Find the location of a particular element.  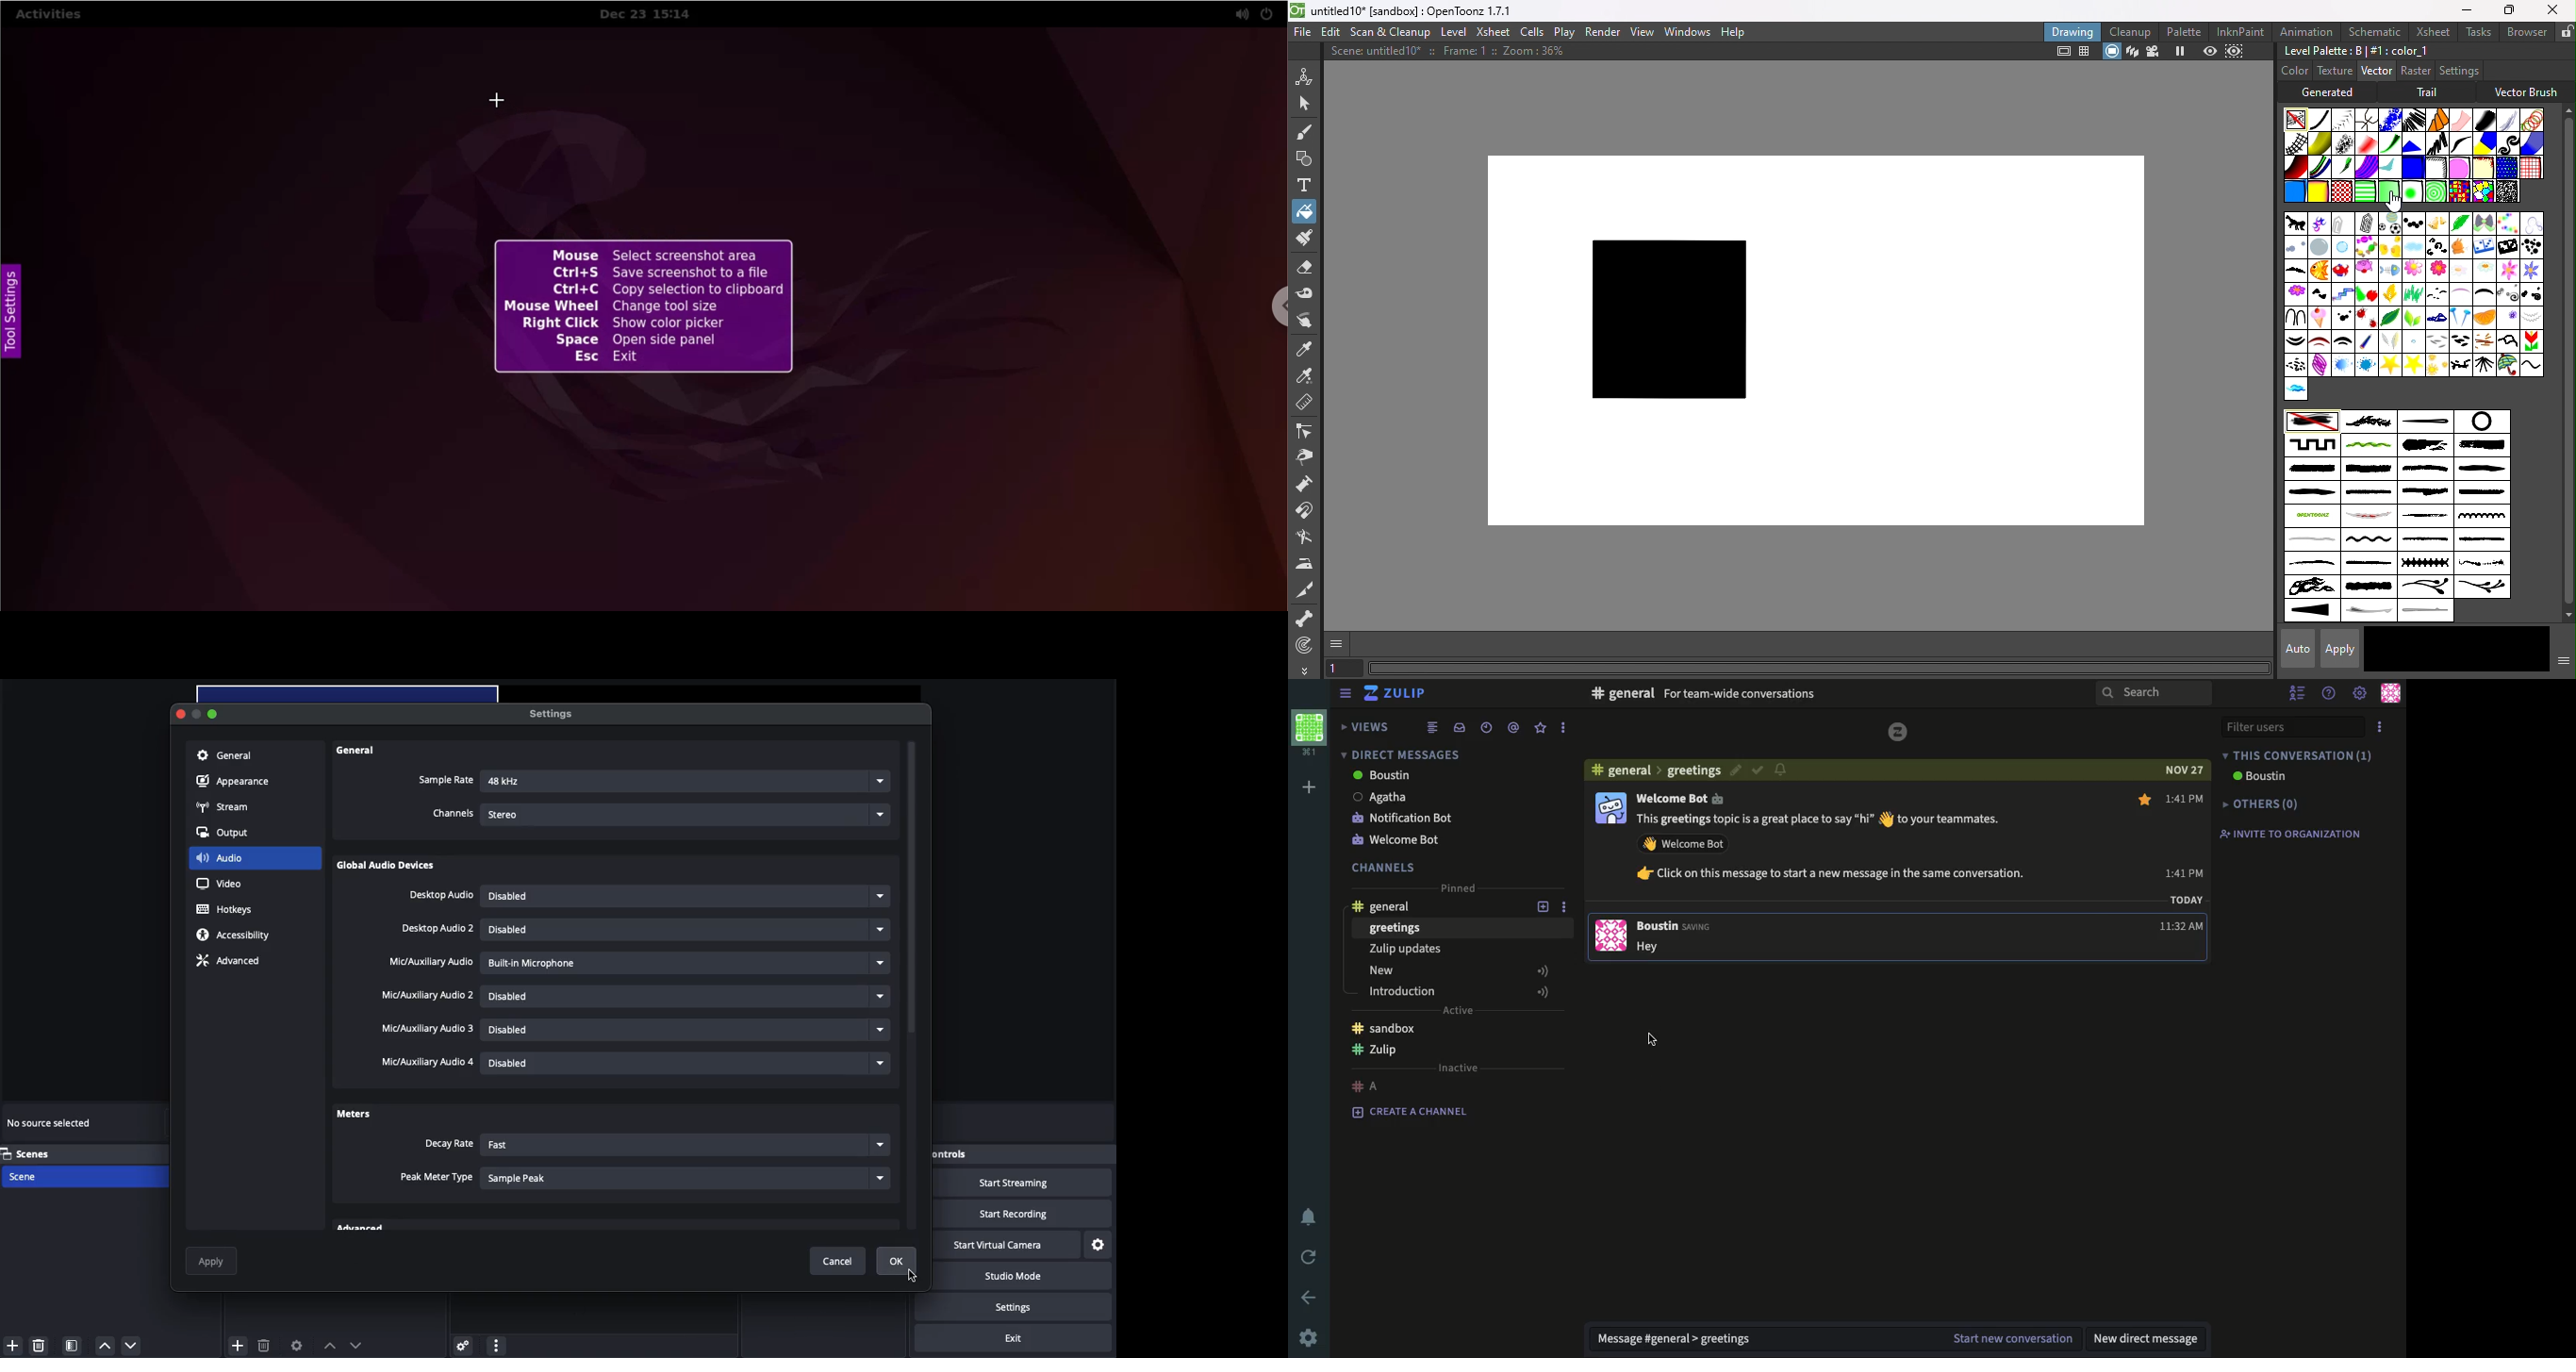

Decay rate is located at coordinates (448, 1144).